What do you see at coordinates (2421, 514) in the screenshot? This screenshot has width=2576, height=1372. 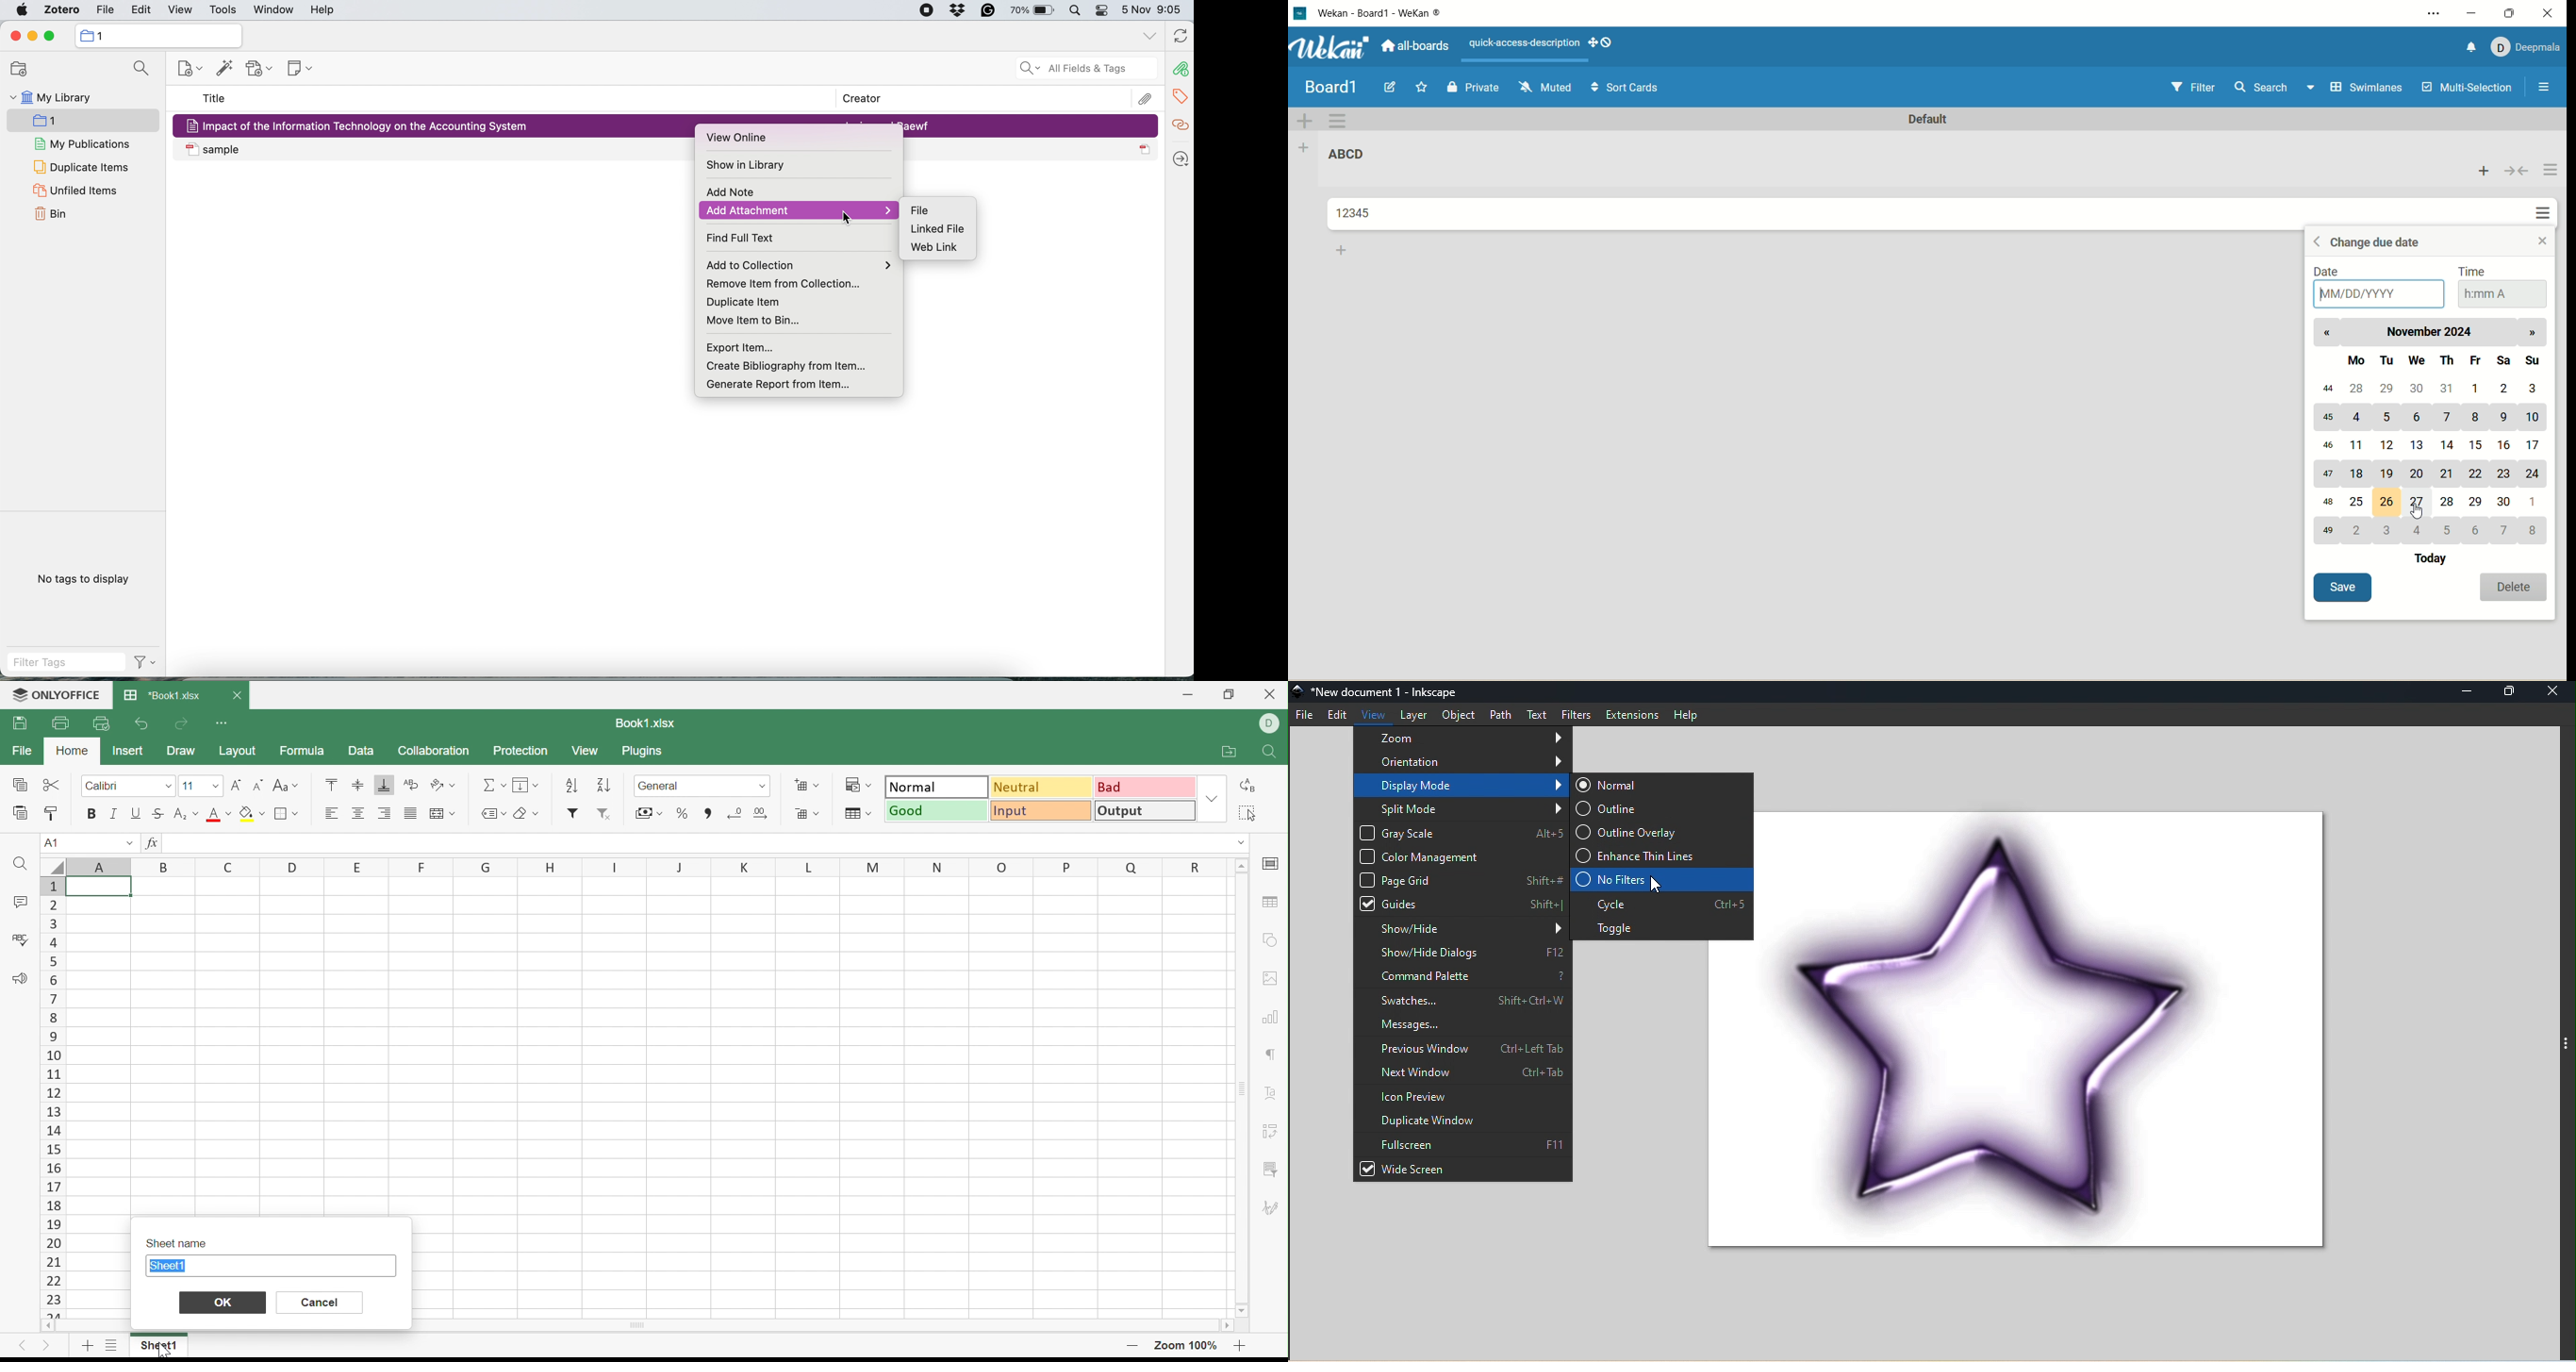 I see `cursor` at bounding box center [2421, 514].